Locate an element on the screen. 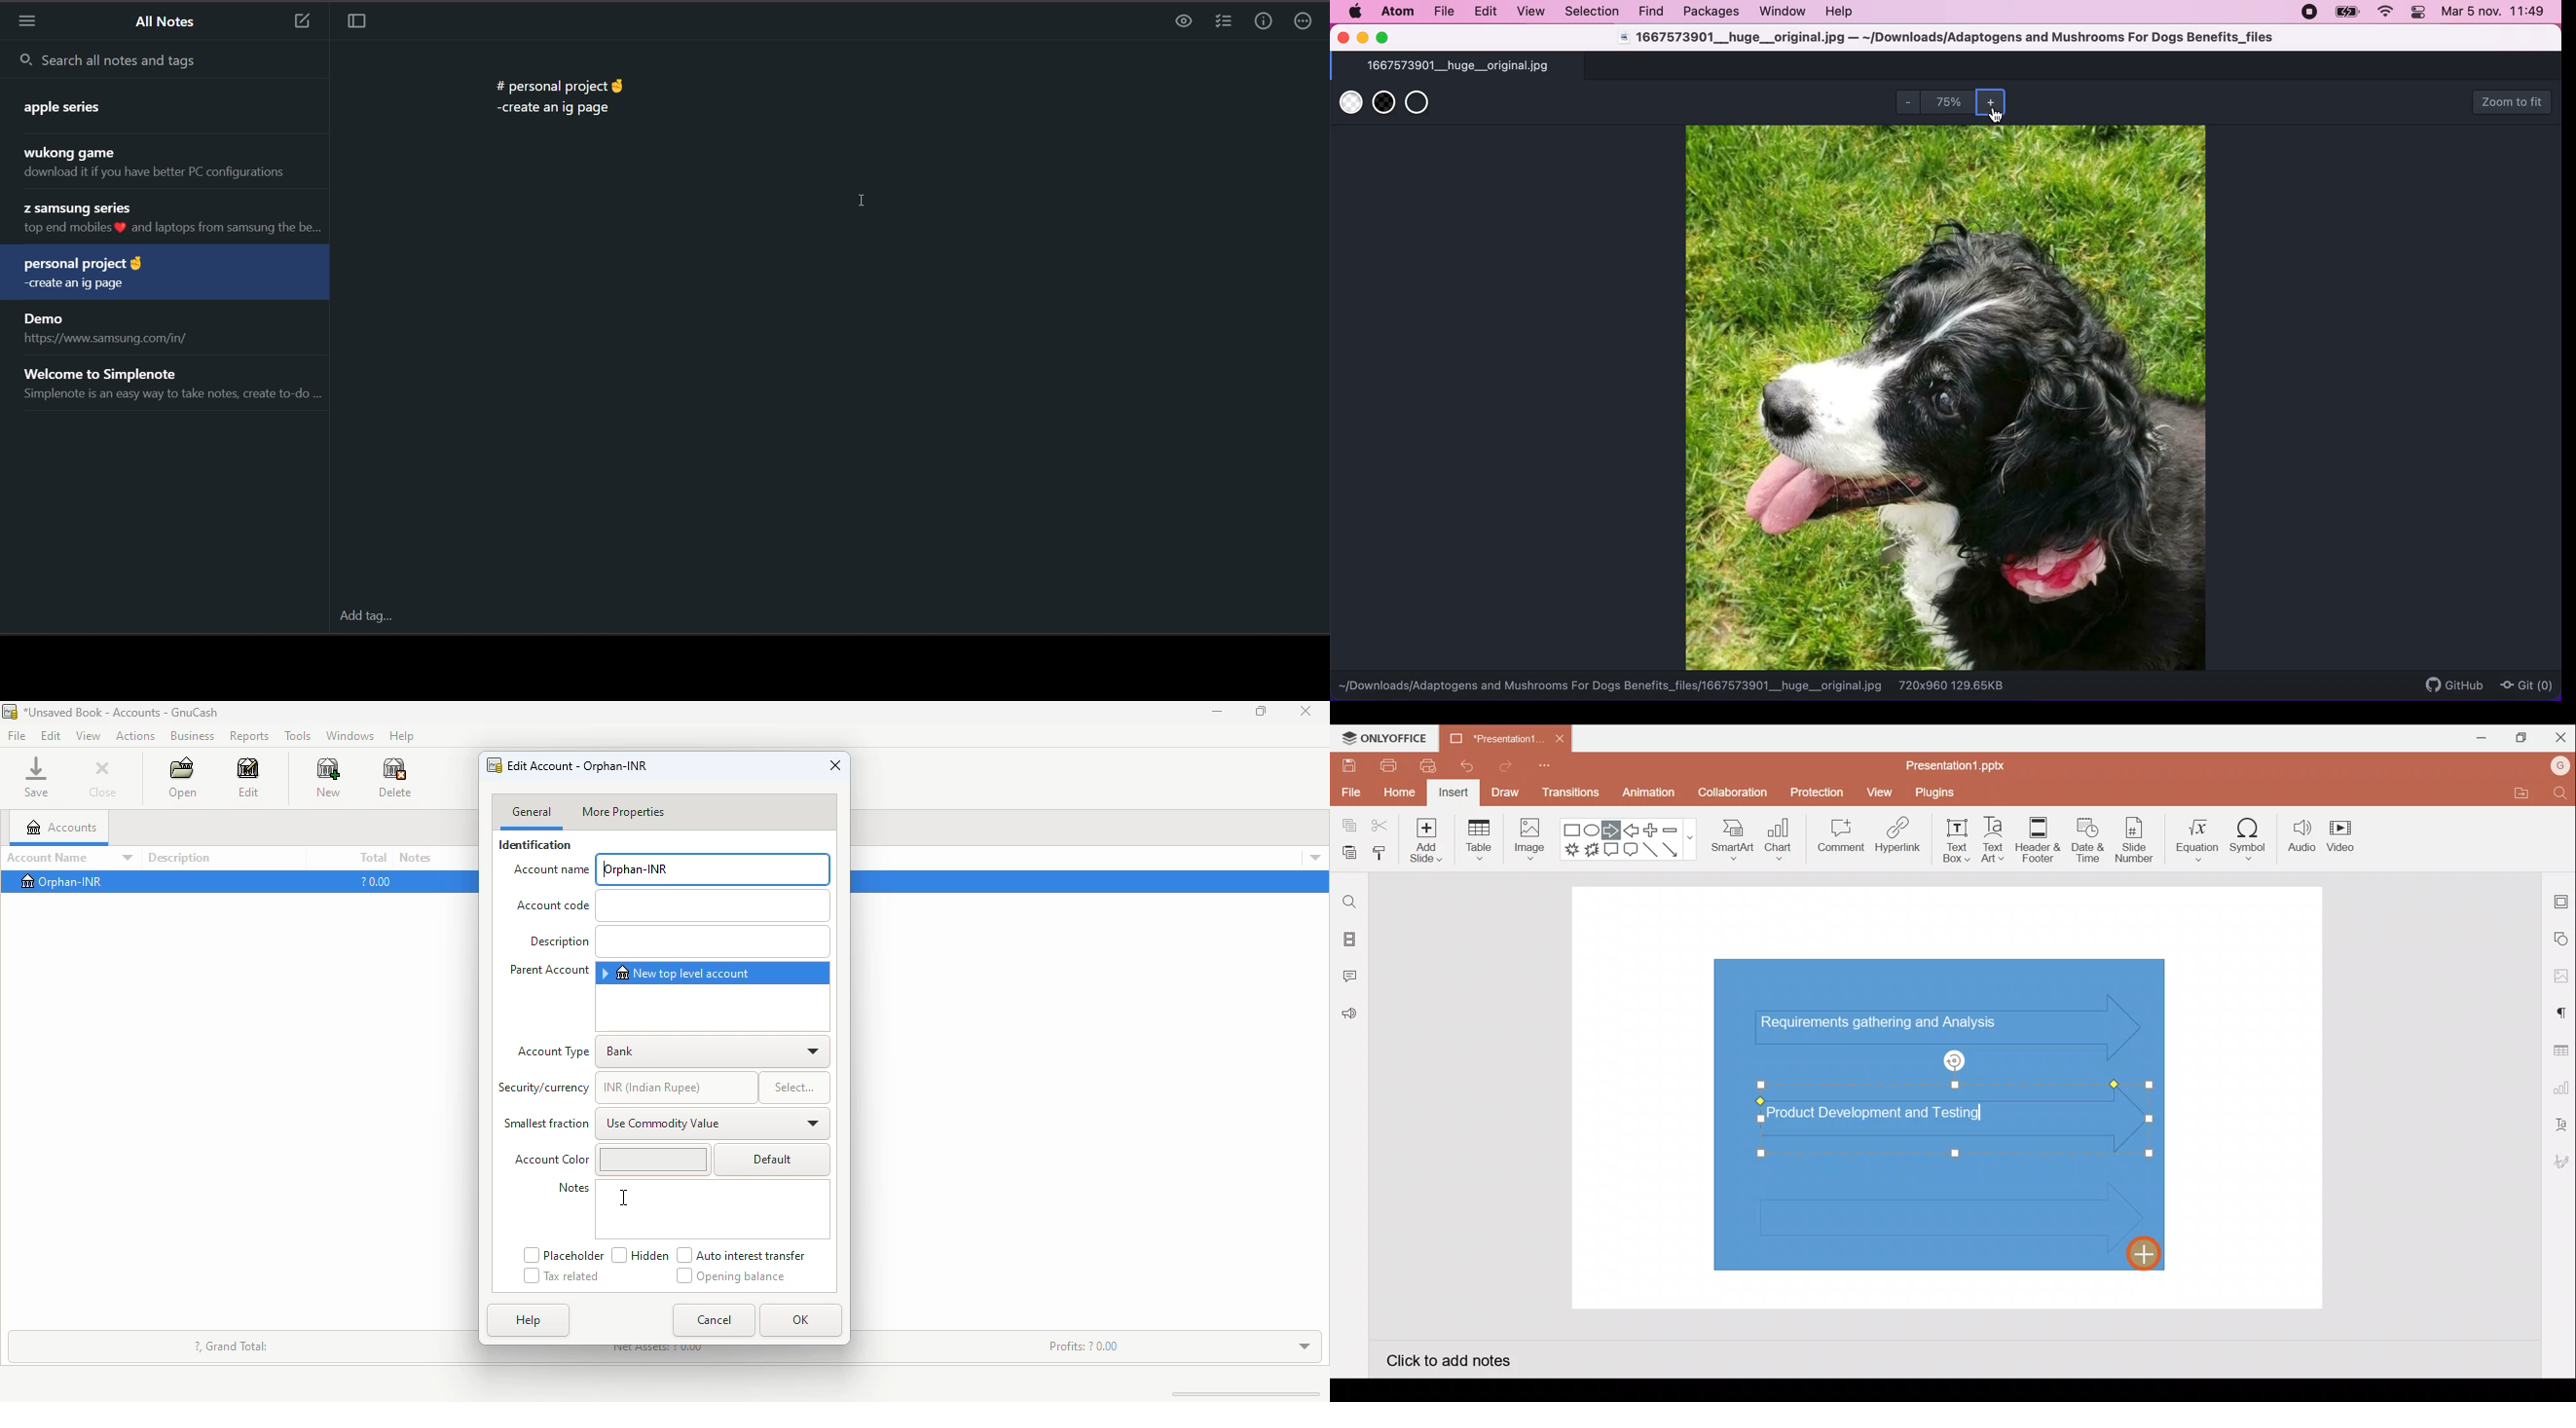 The height and width of the screenshot is (1428, 2576). new note is located at coordinates (299, 21).